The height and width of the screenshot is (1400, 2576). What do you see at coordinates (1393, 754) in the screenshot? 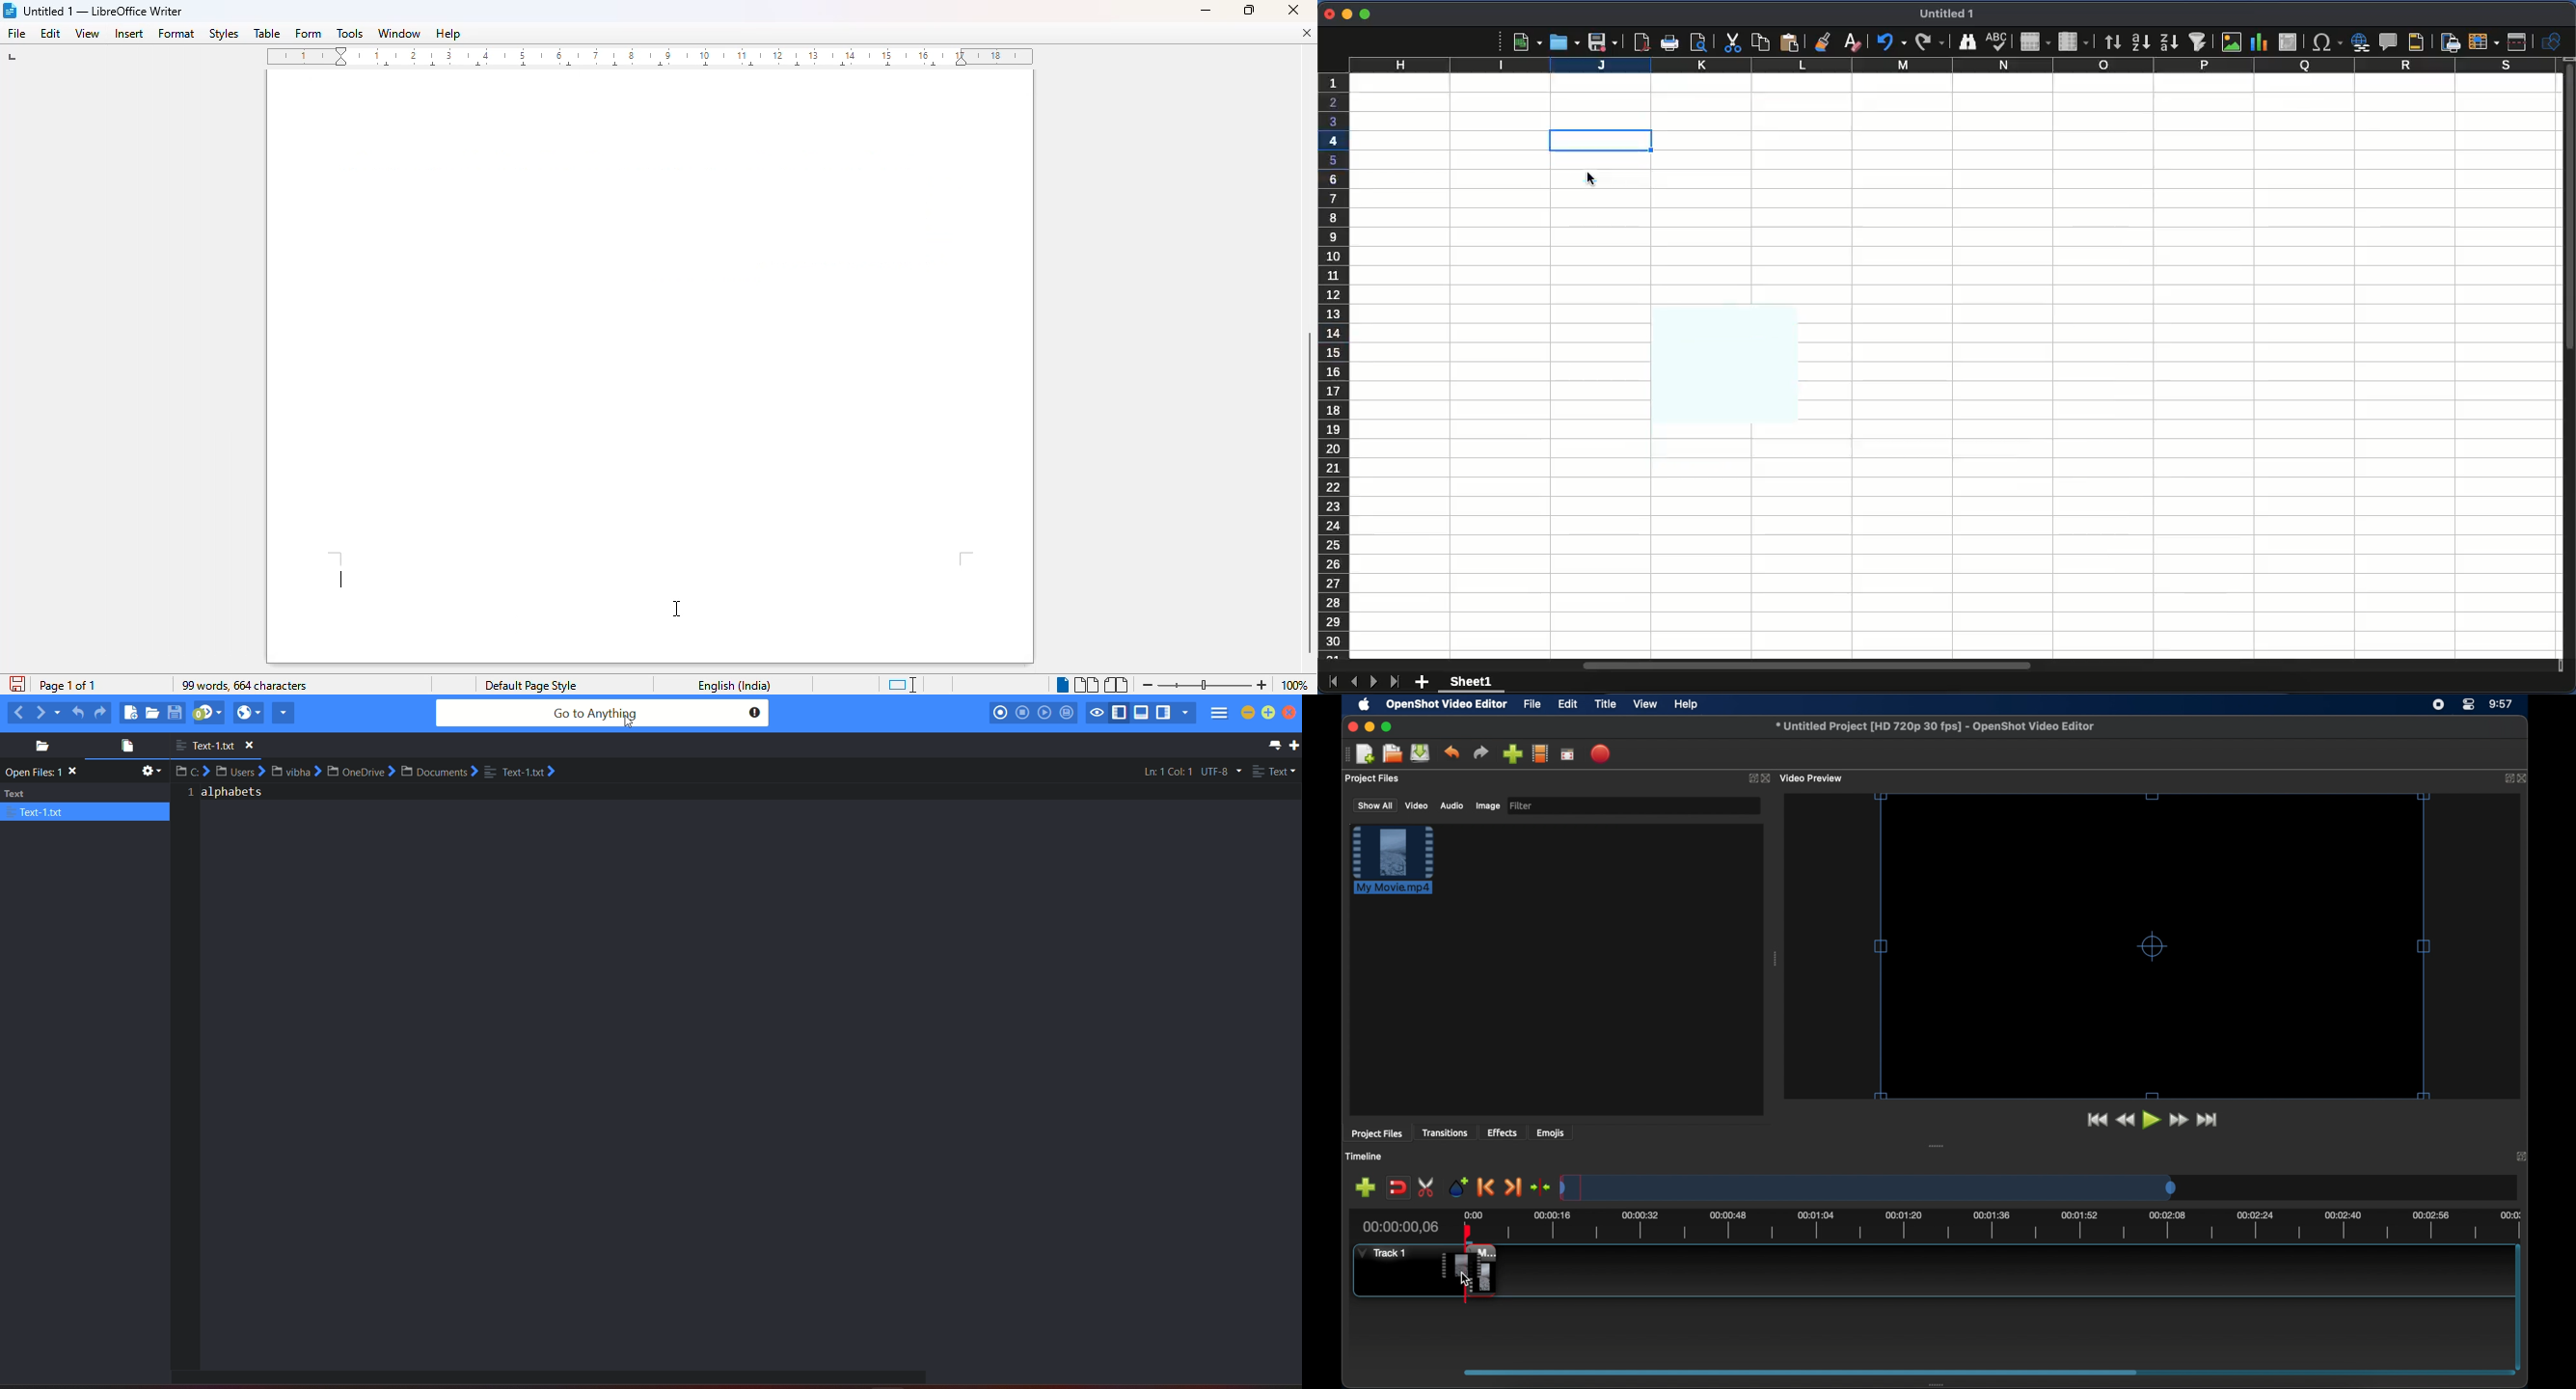
I see `open files` at bounding box center [1393, 754].